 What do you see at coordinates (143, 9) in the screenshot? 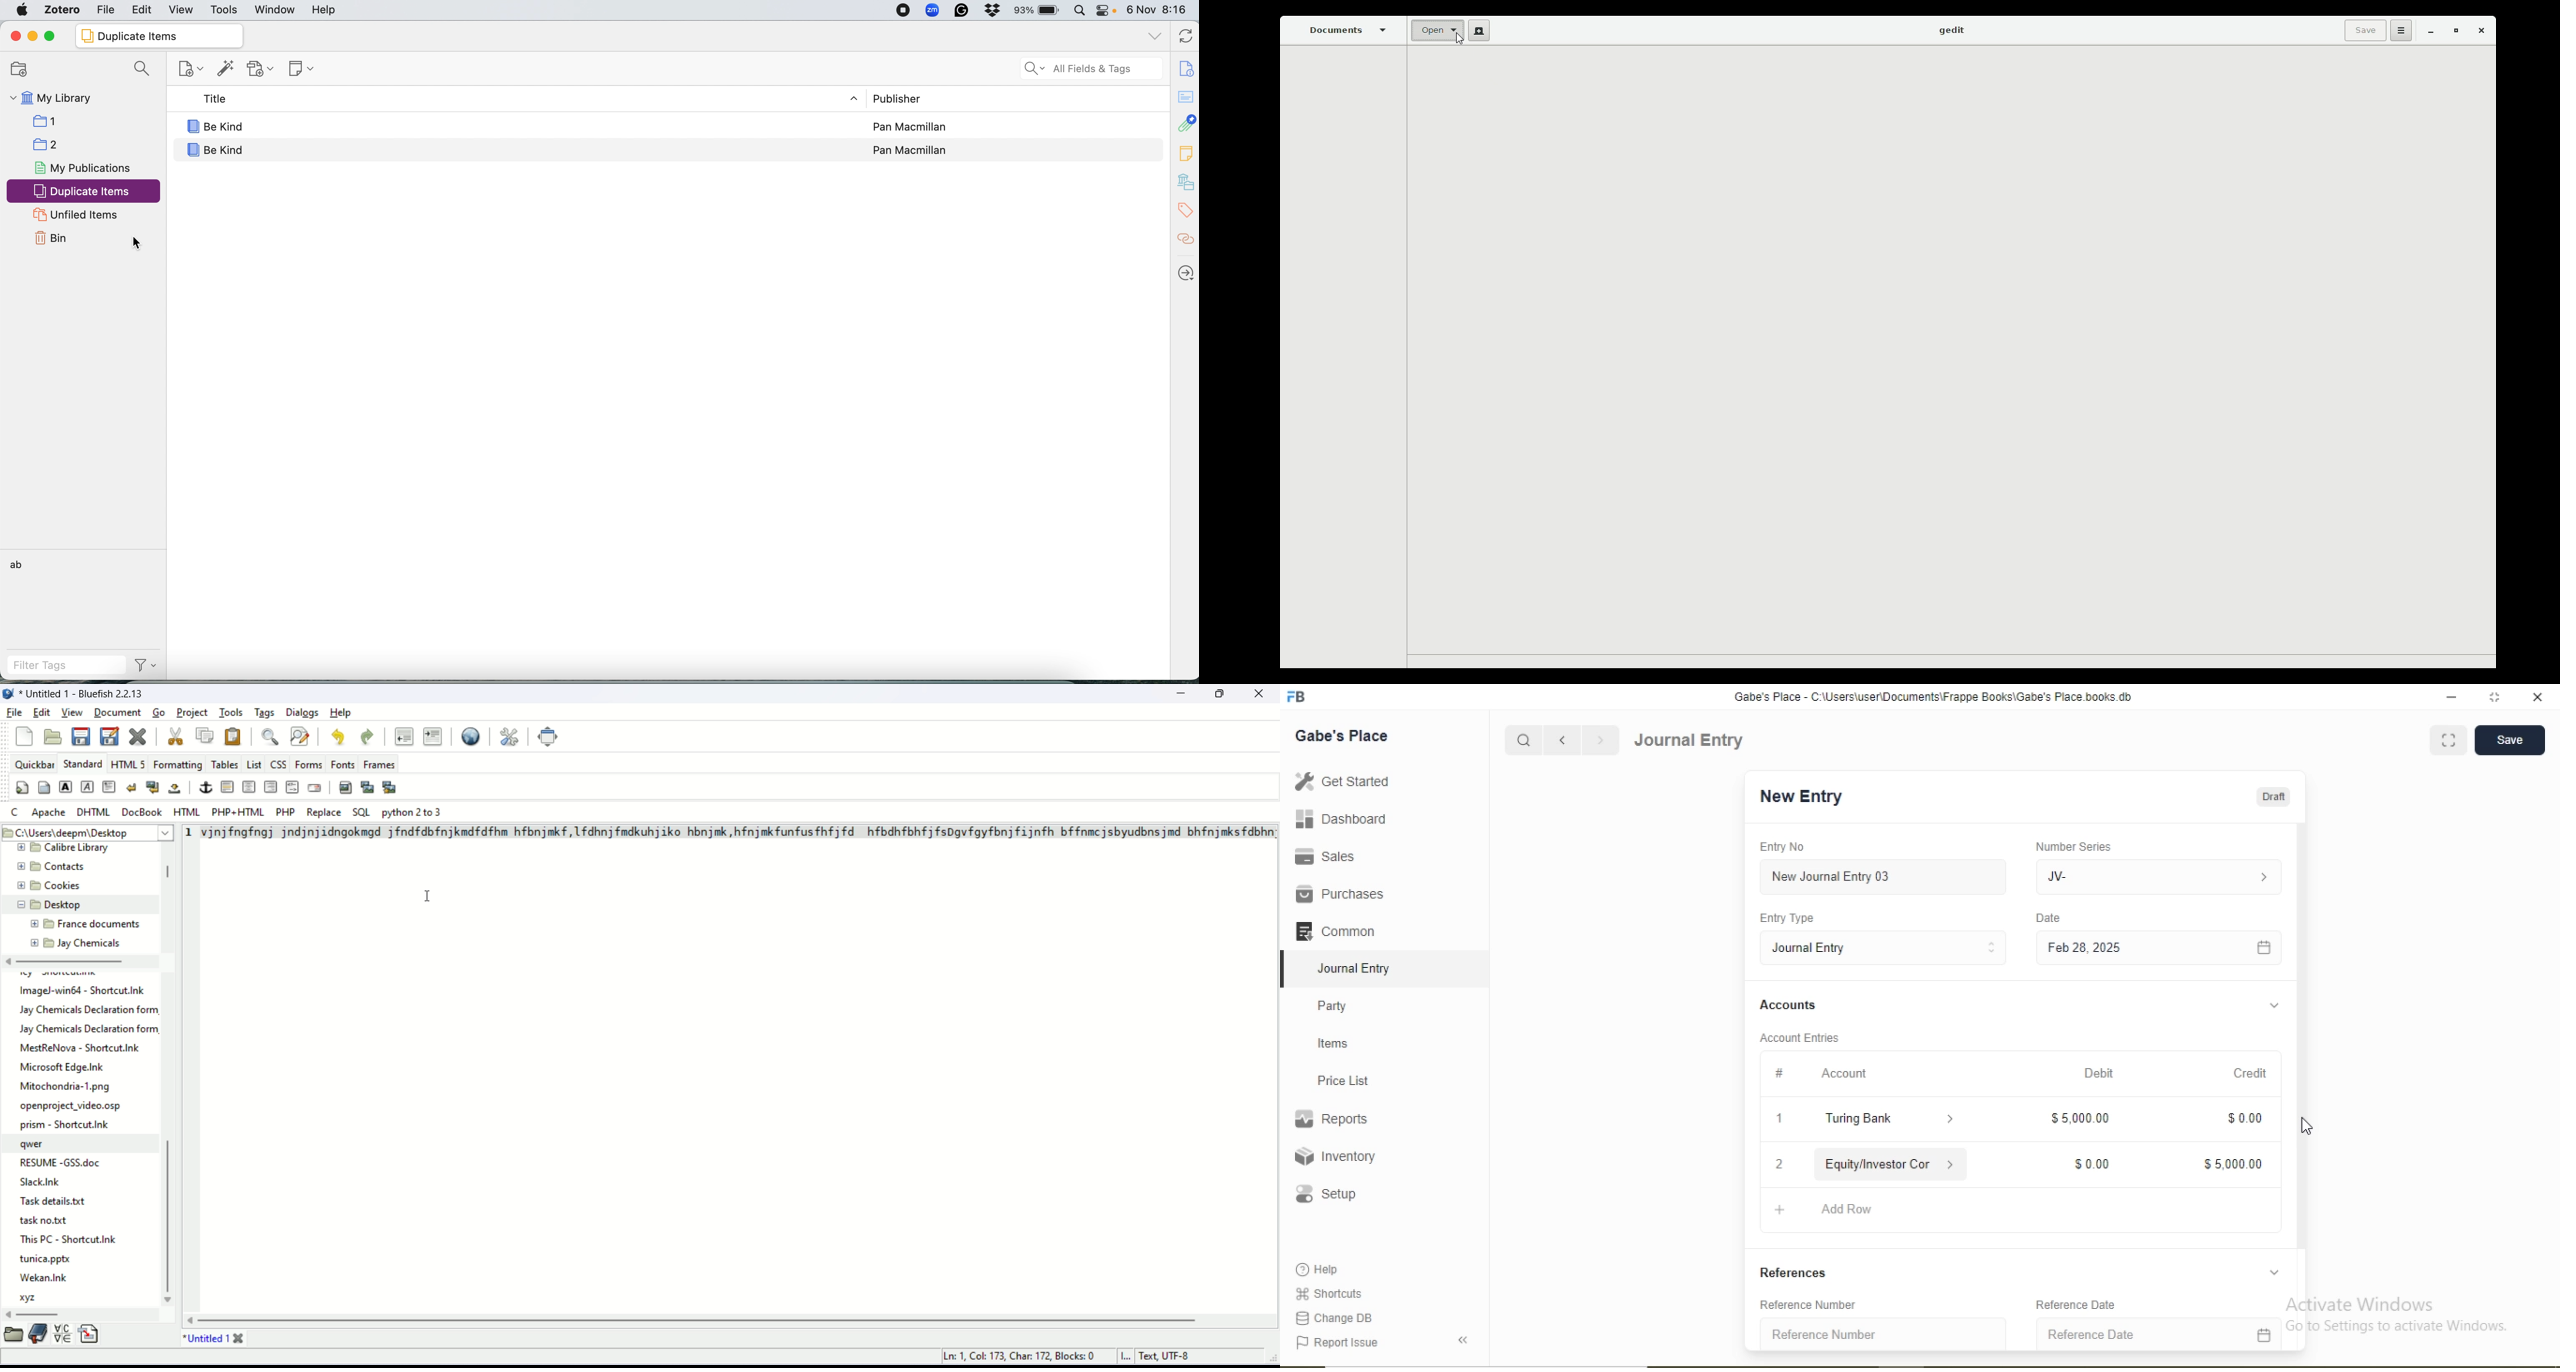
I see `edit` at bounding box center [143, 9].